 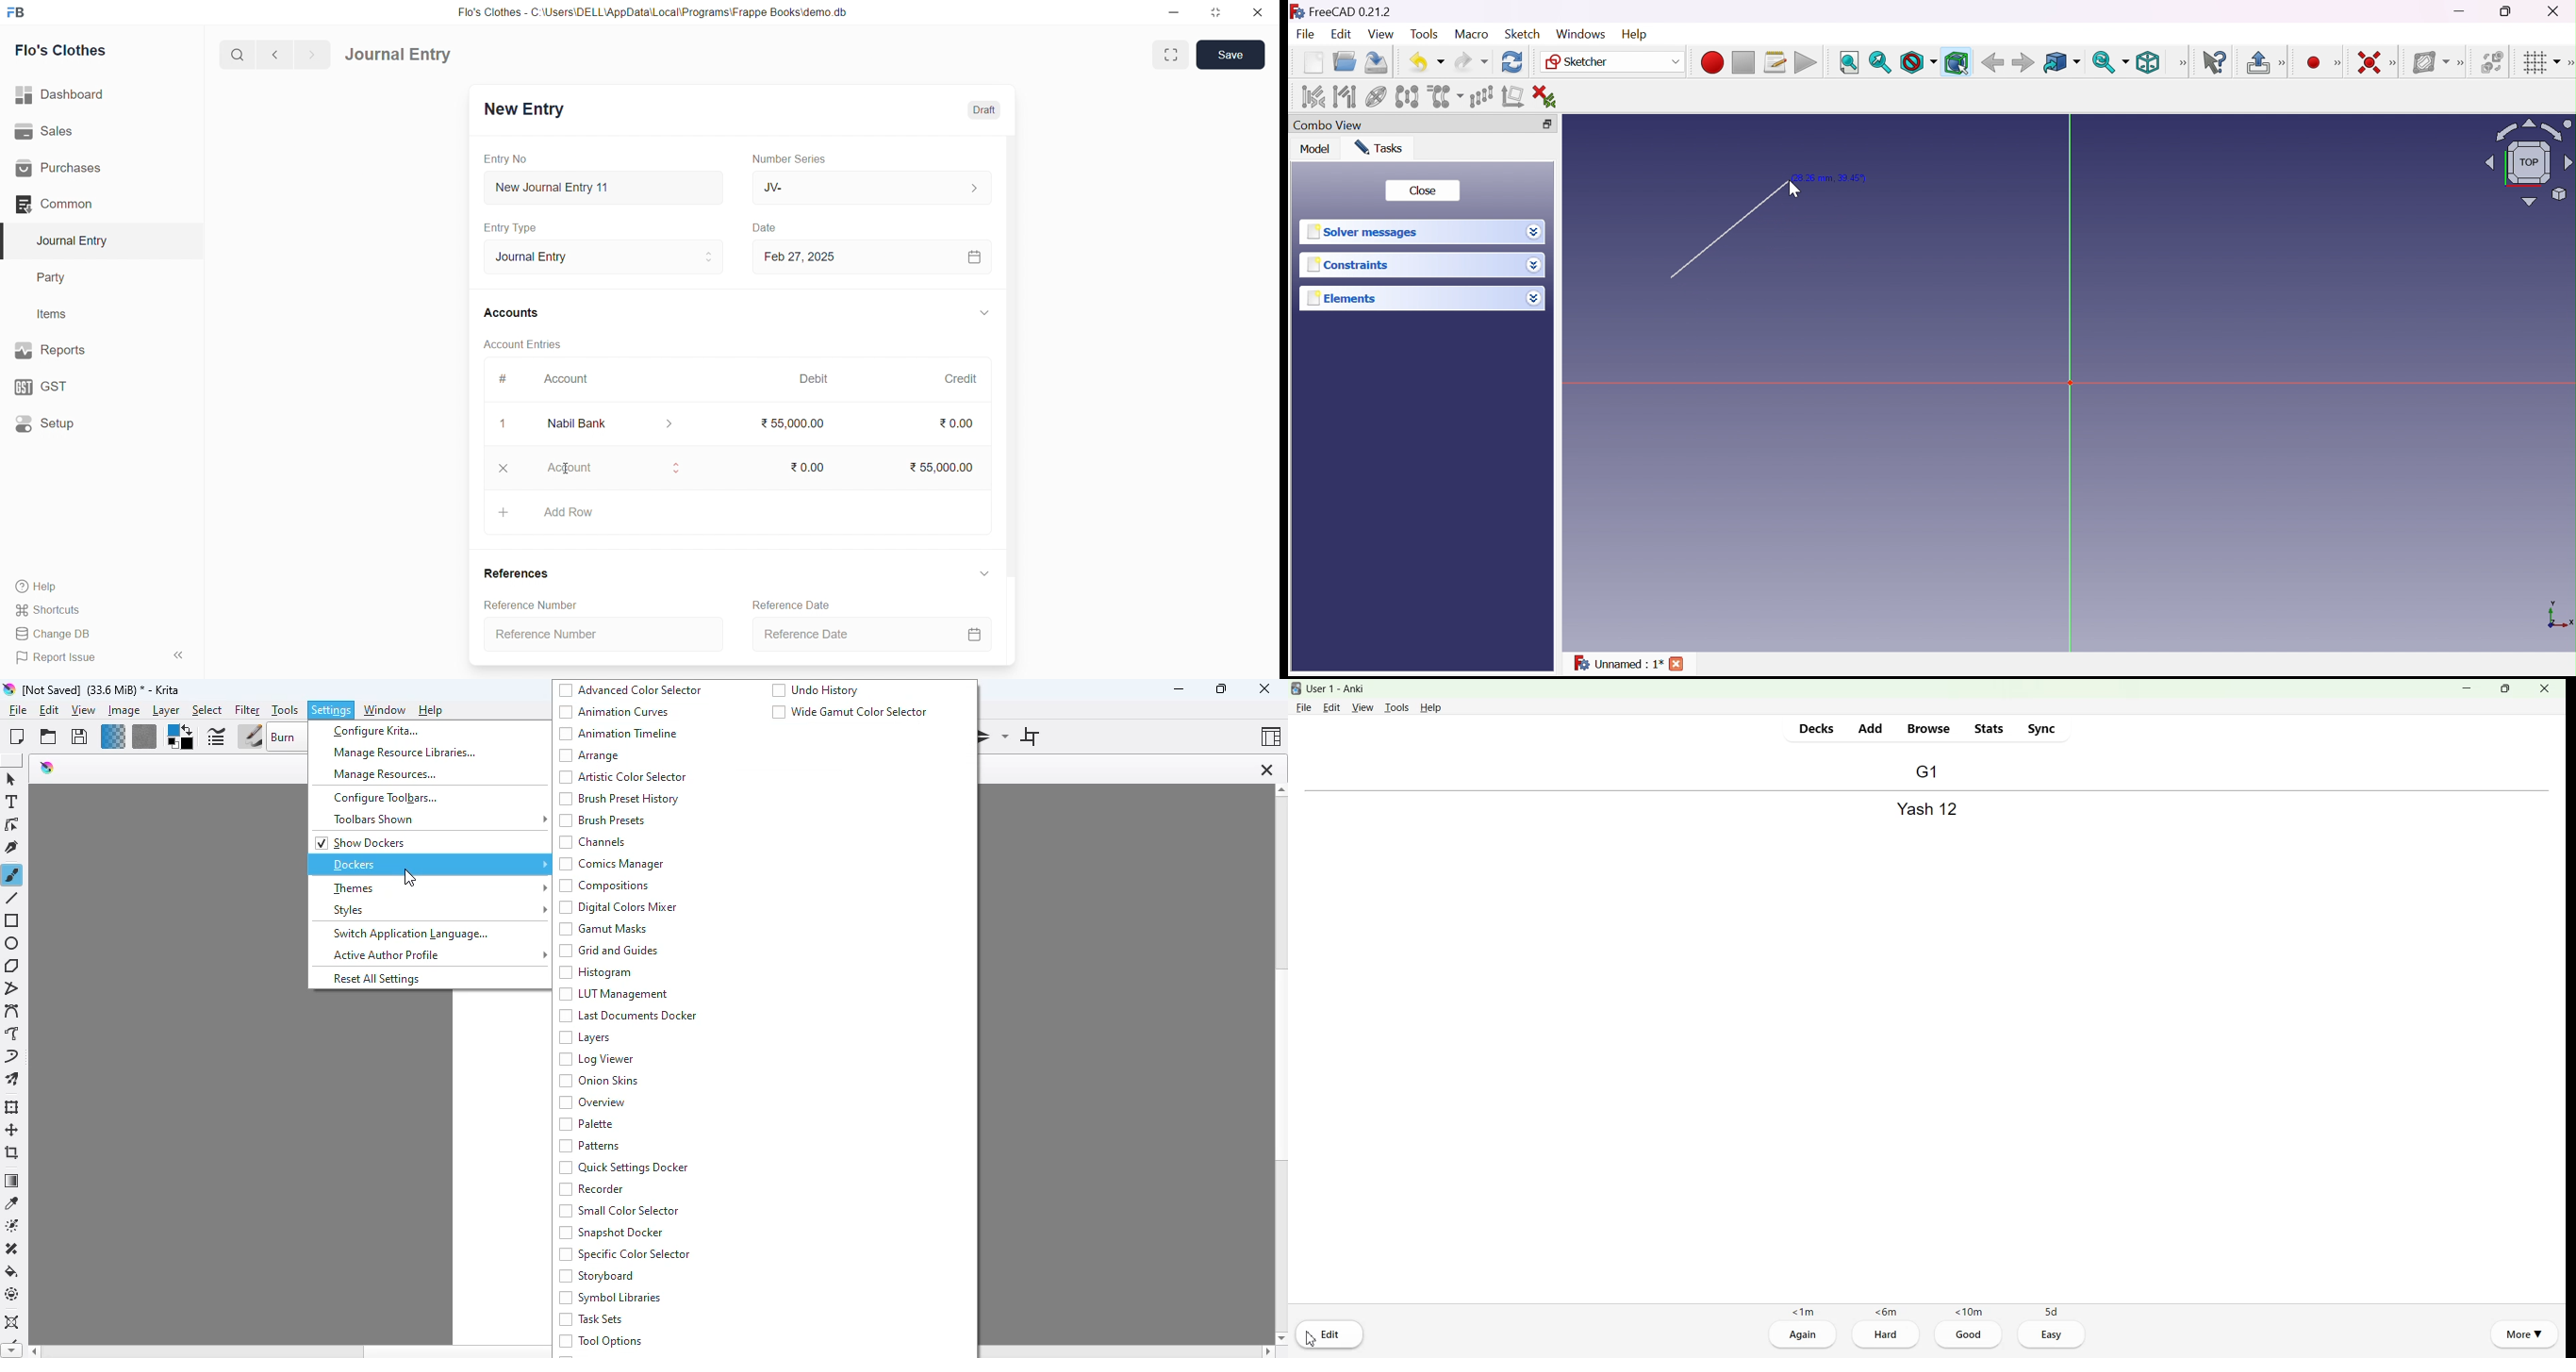 I want to click on Common, so click(x=80, y=205).